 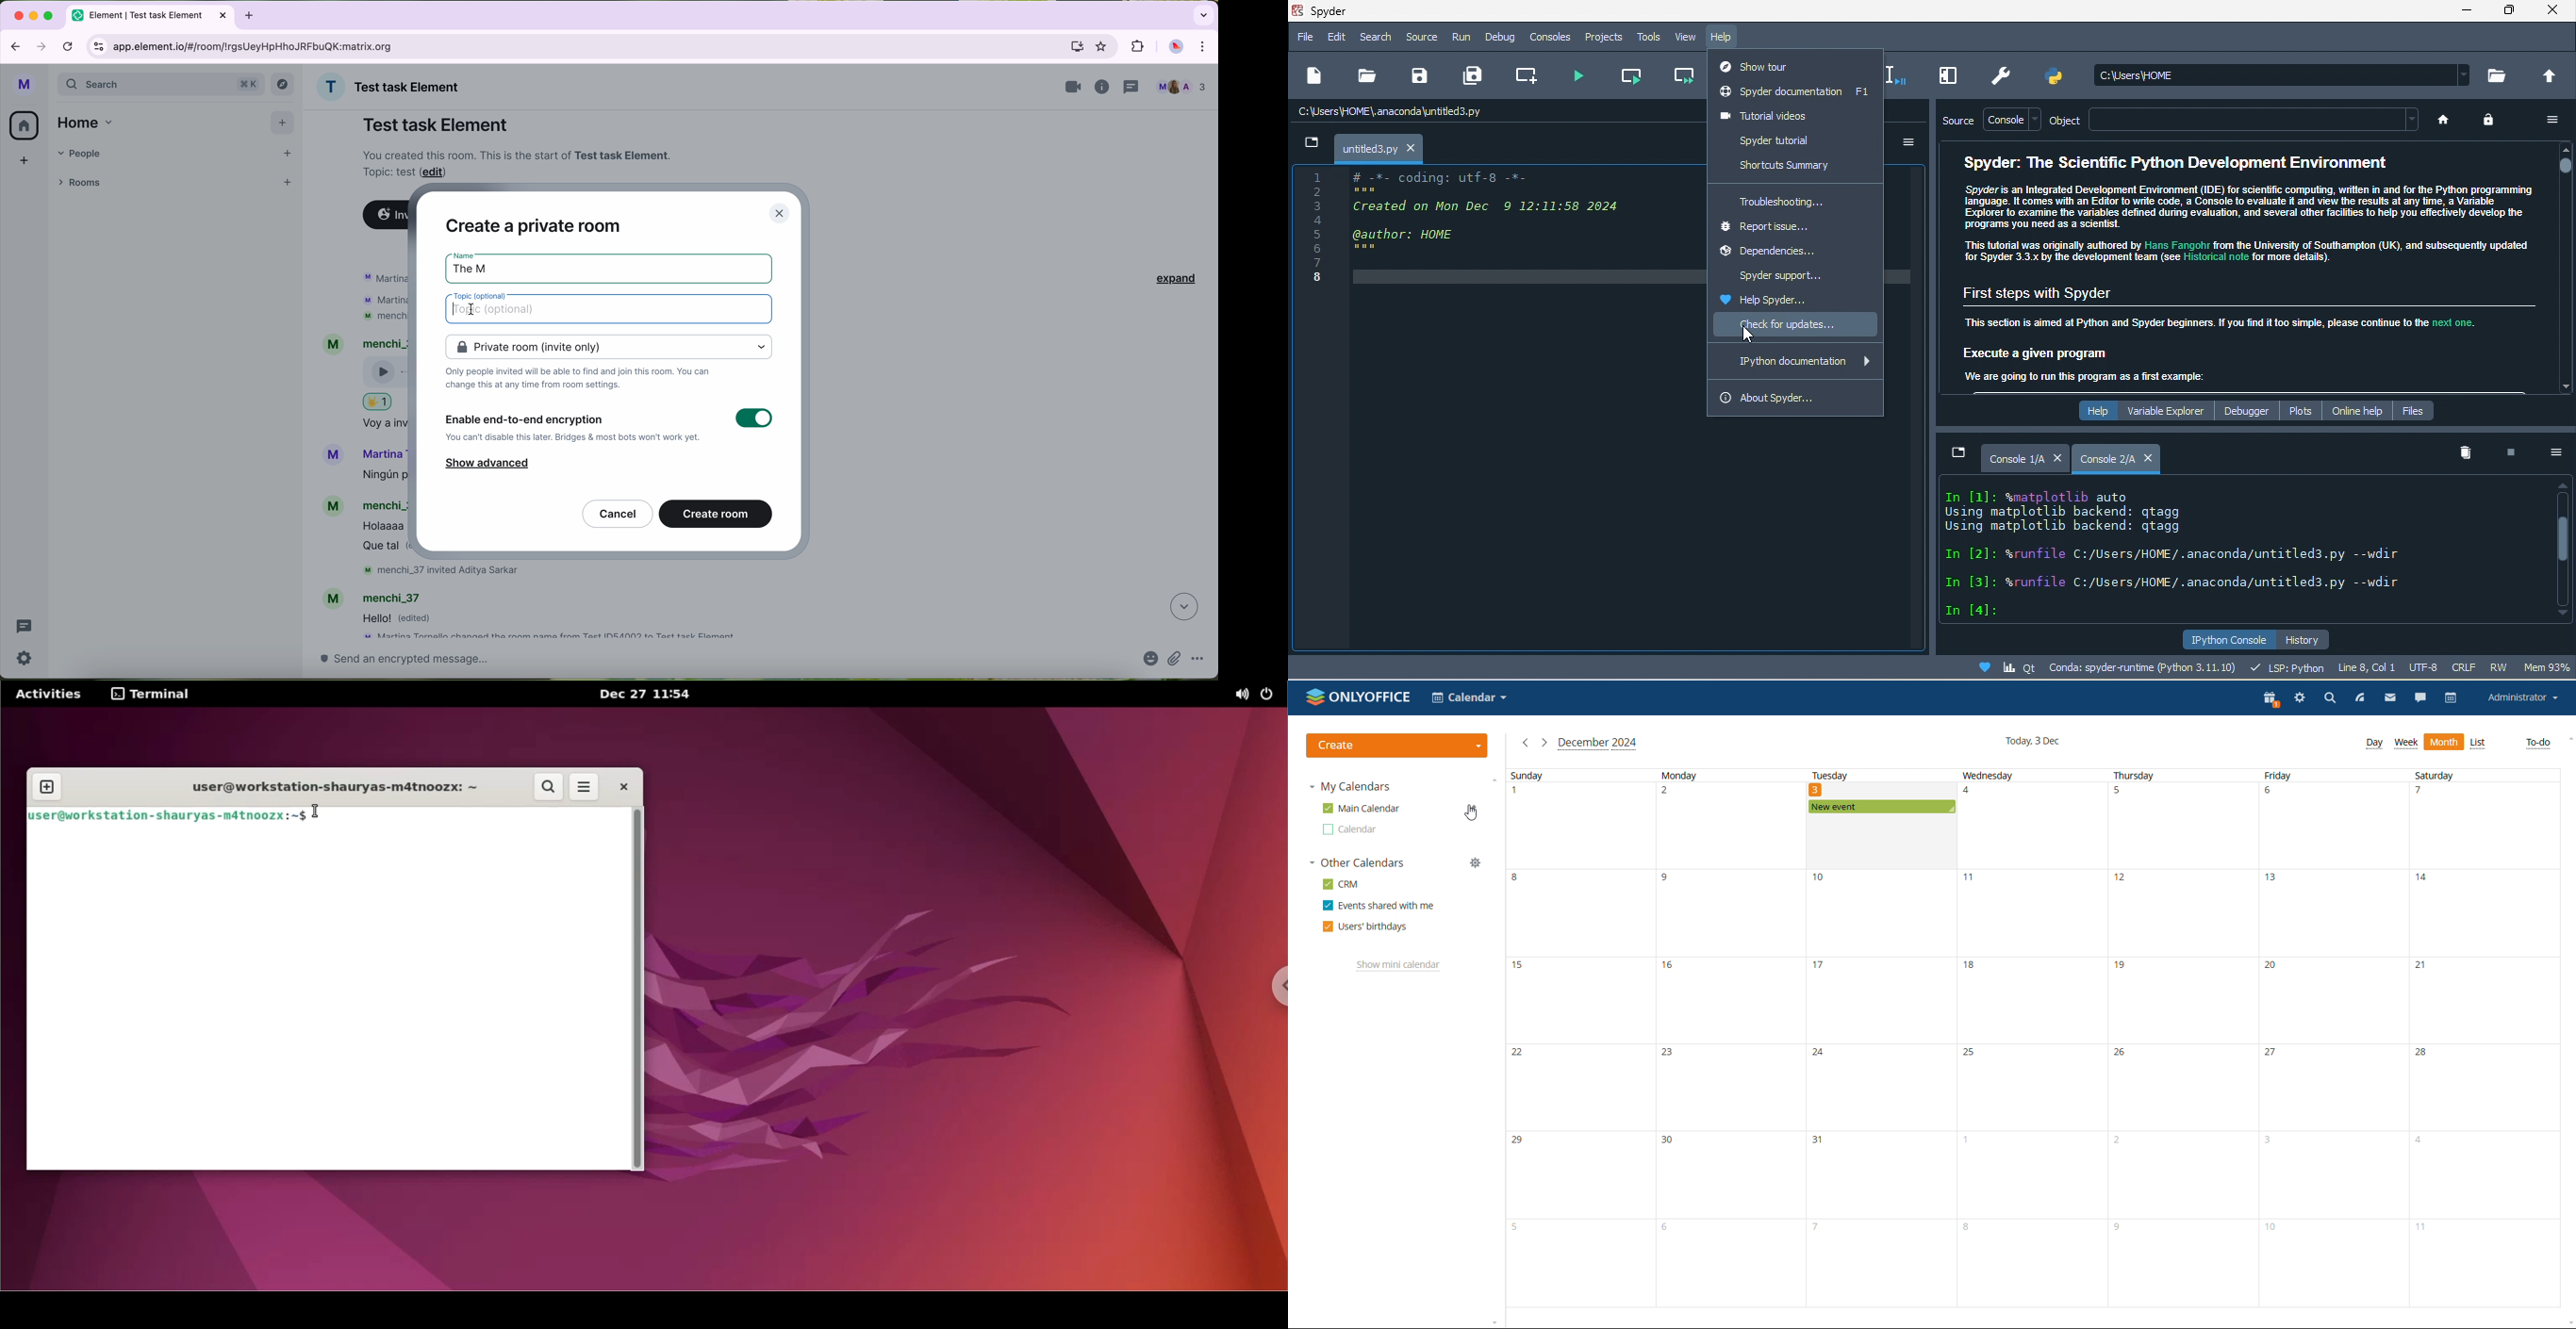 What do you see at coordinates (1104, 87) in the screenshot?
I see `information` at bounding box center [1104, 87].